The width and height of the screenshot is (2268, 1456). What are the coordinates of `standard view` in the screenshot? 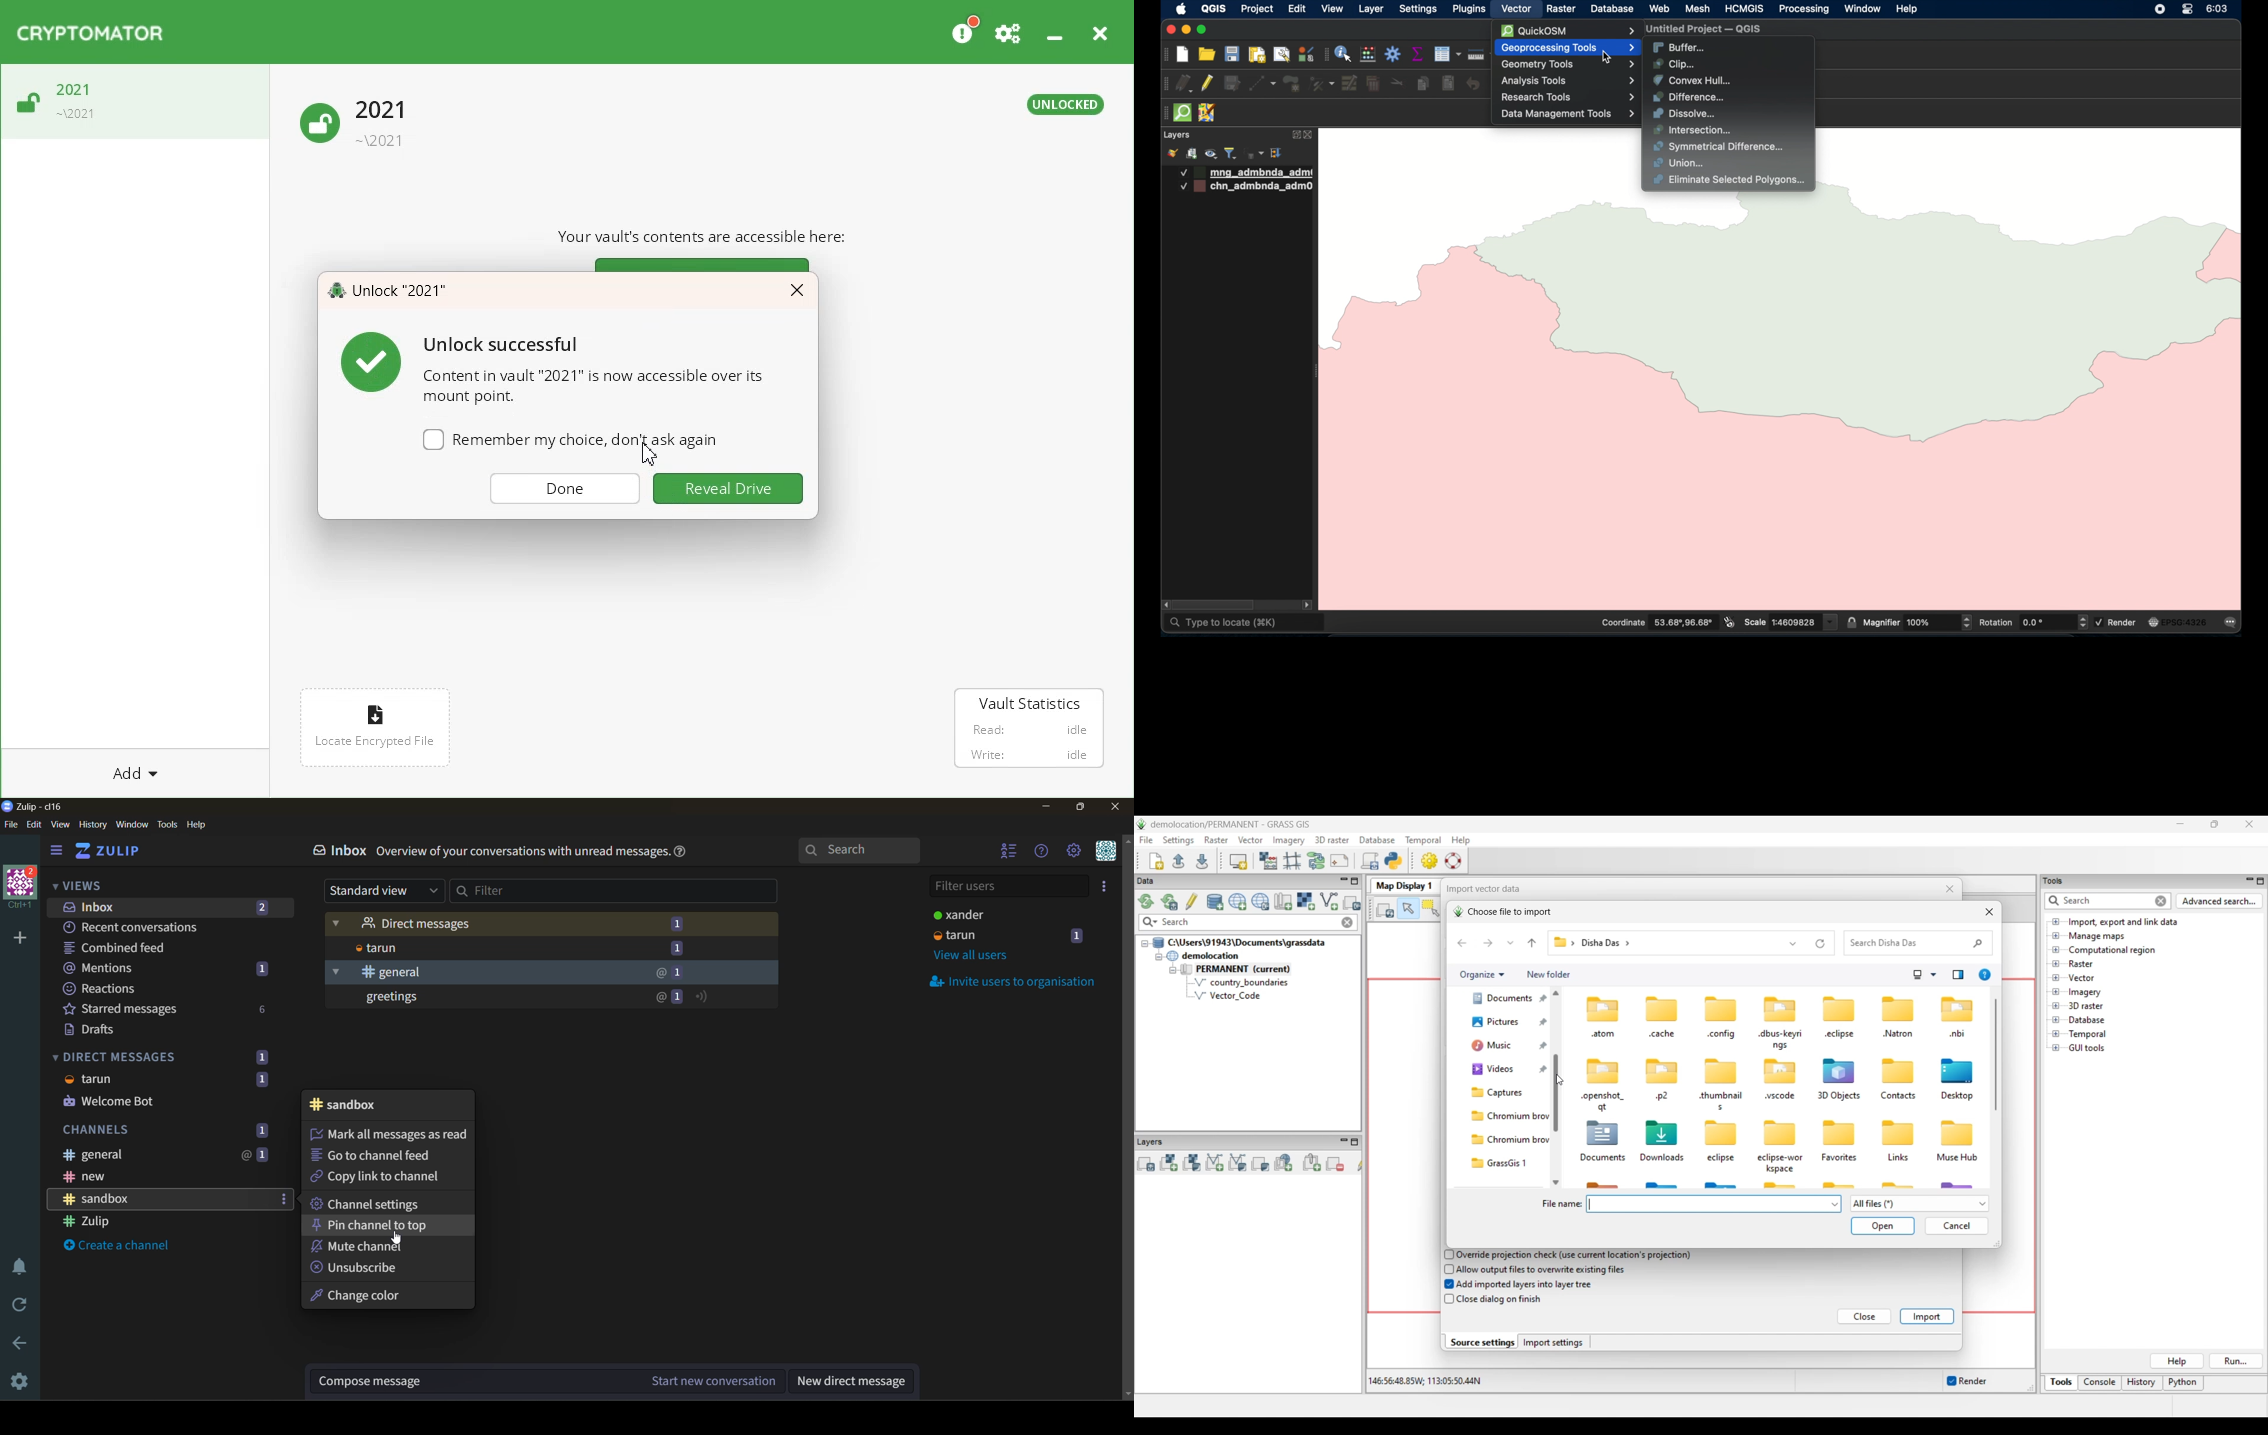 It's located at (386, 891).